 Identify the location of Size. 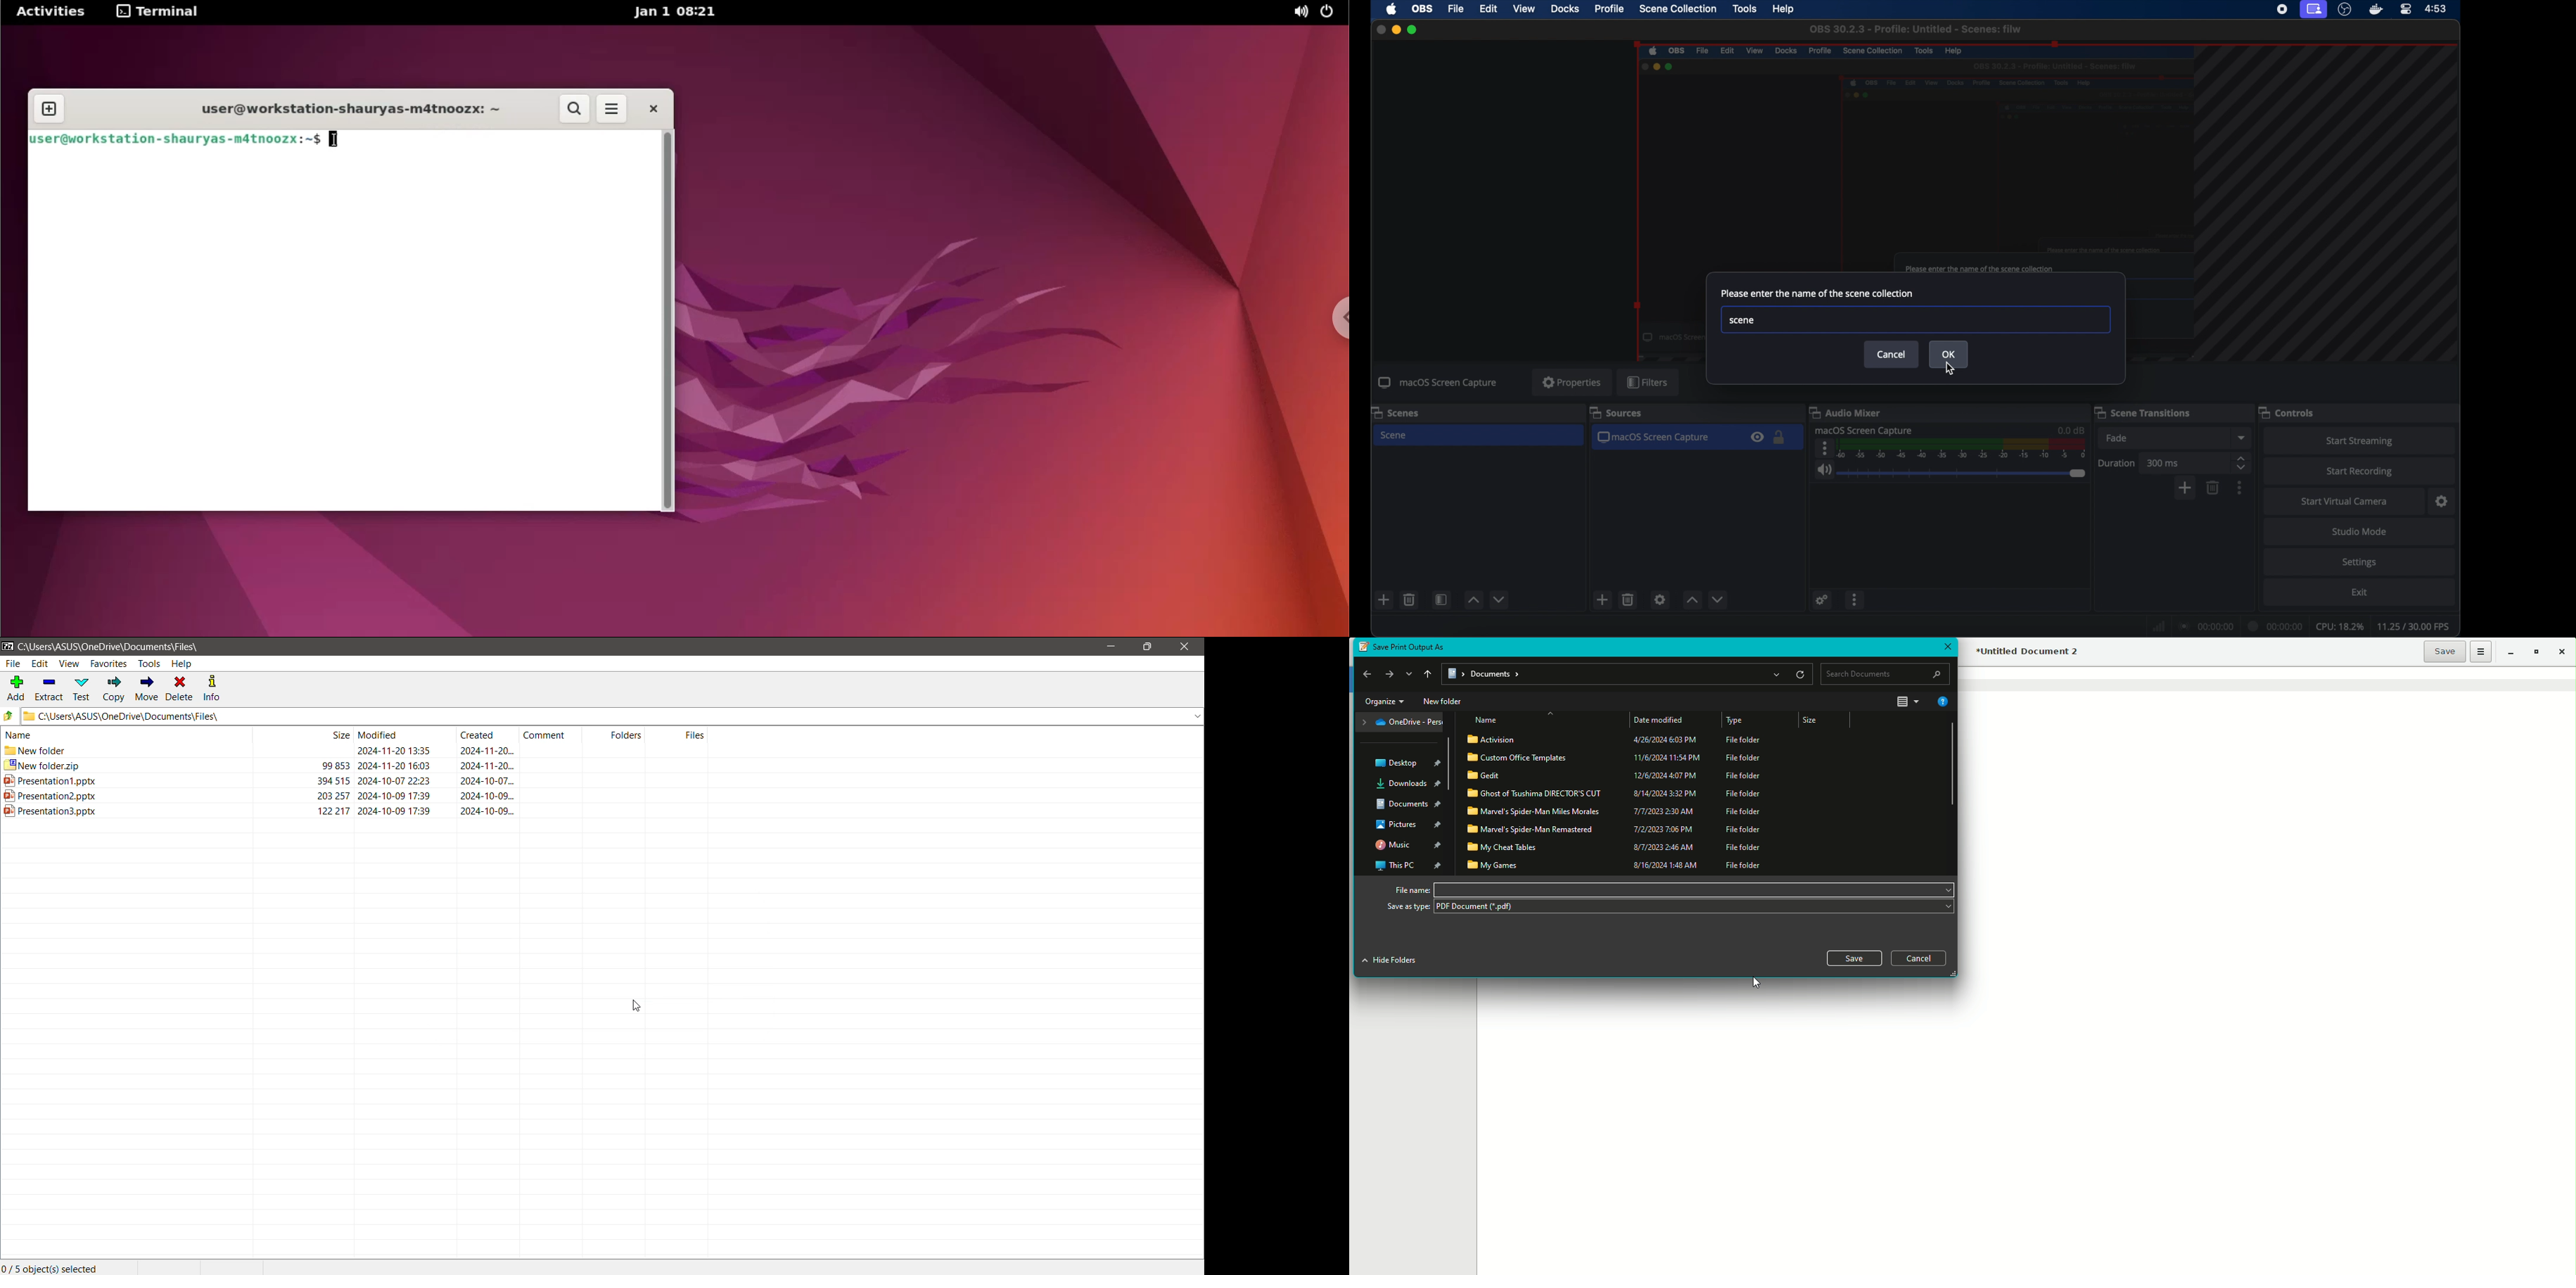
(1819, 721).